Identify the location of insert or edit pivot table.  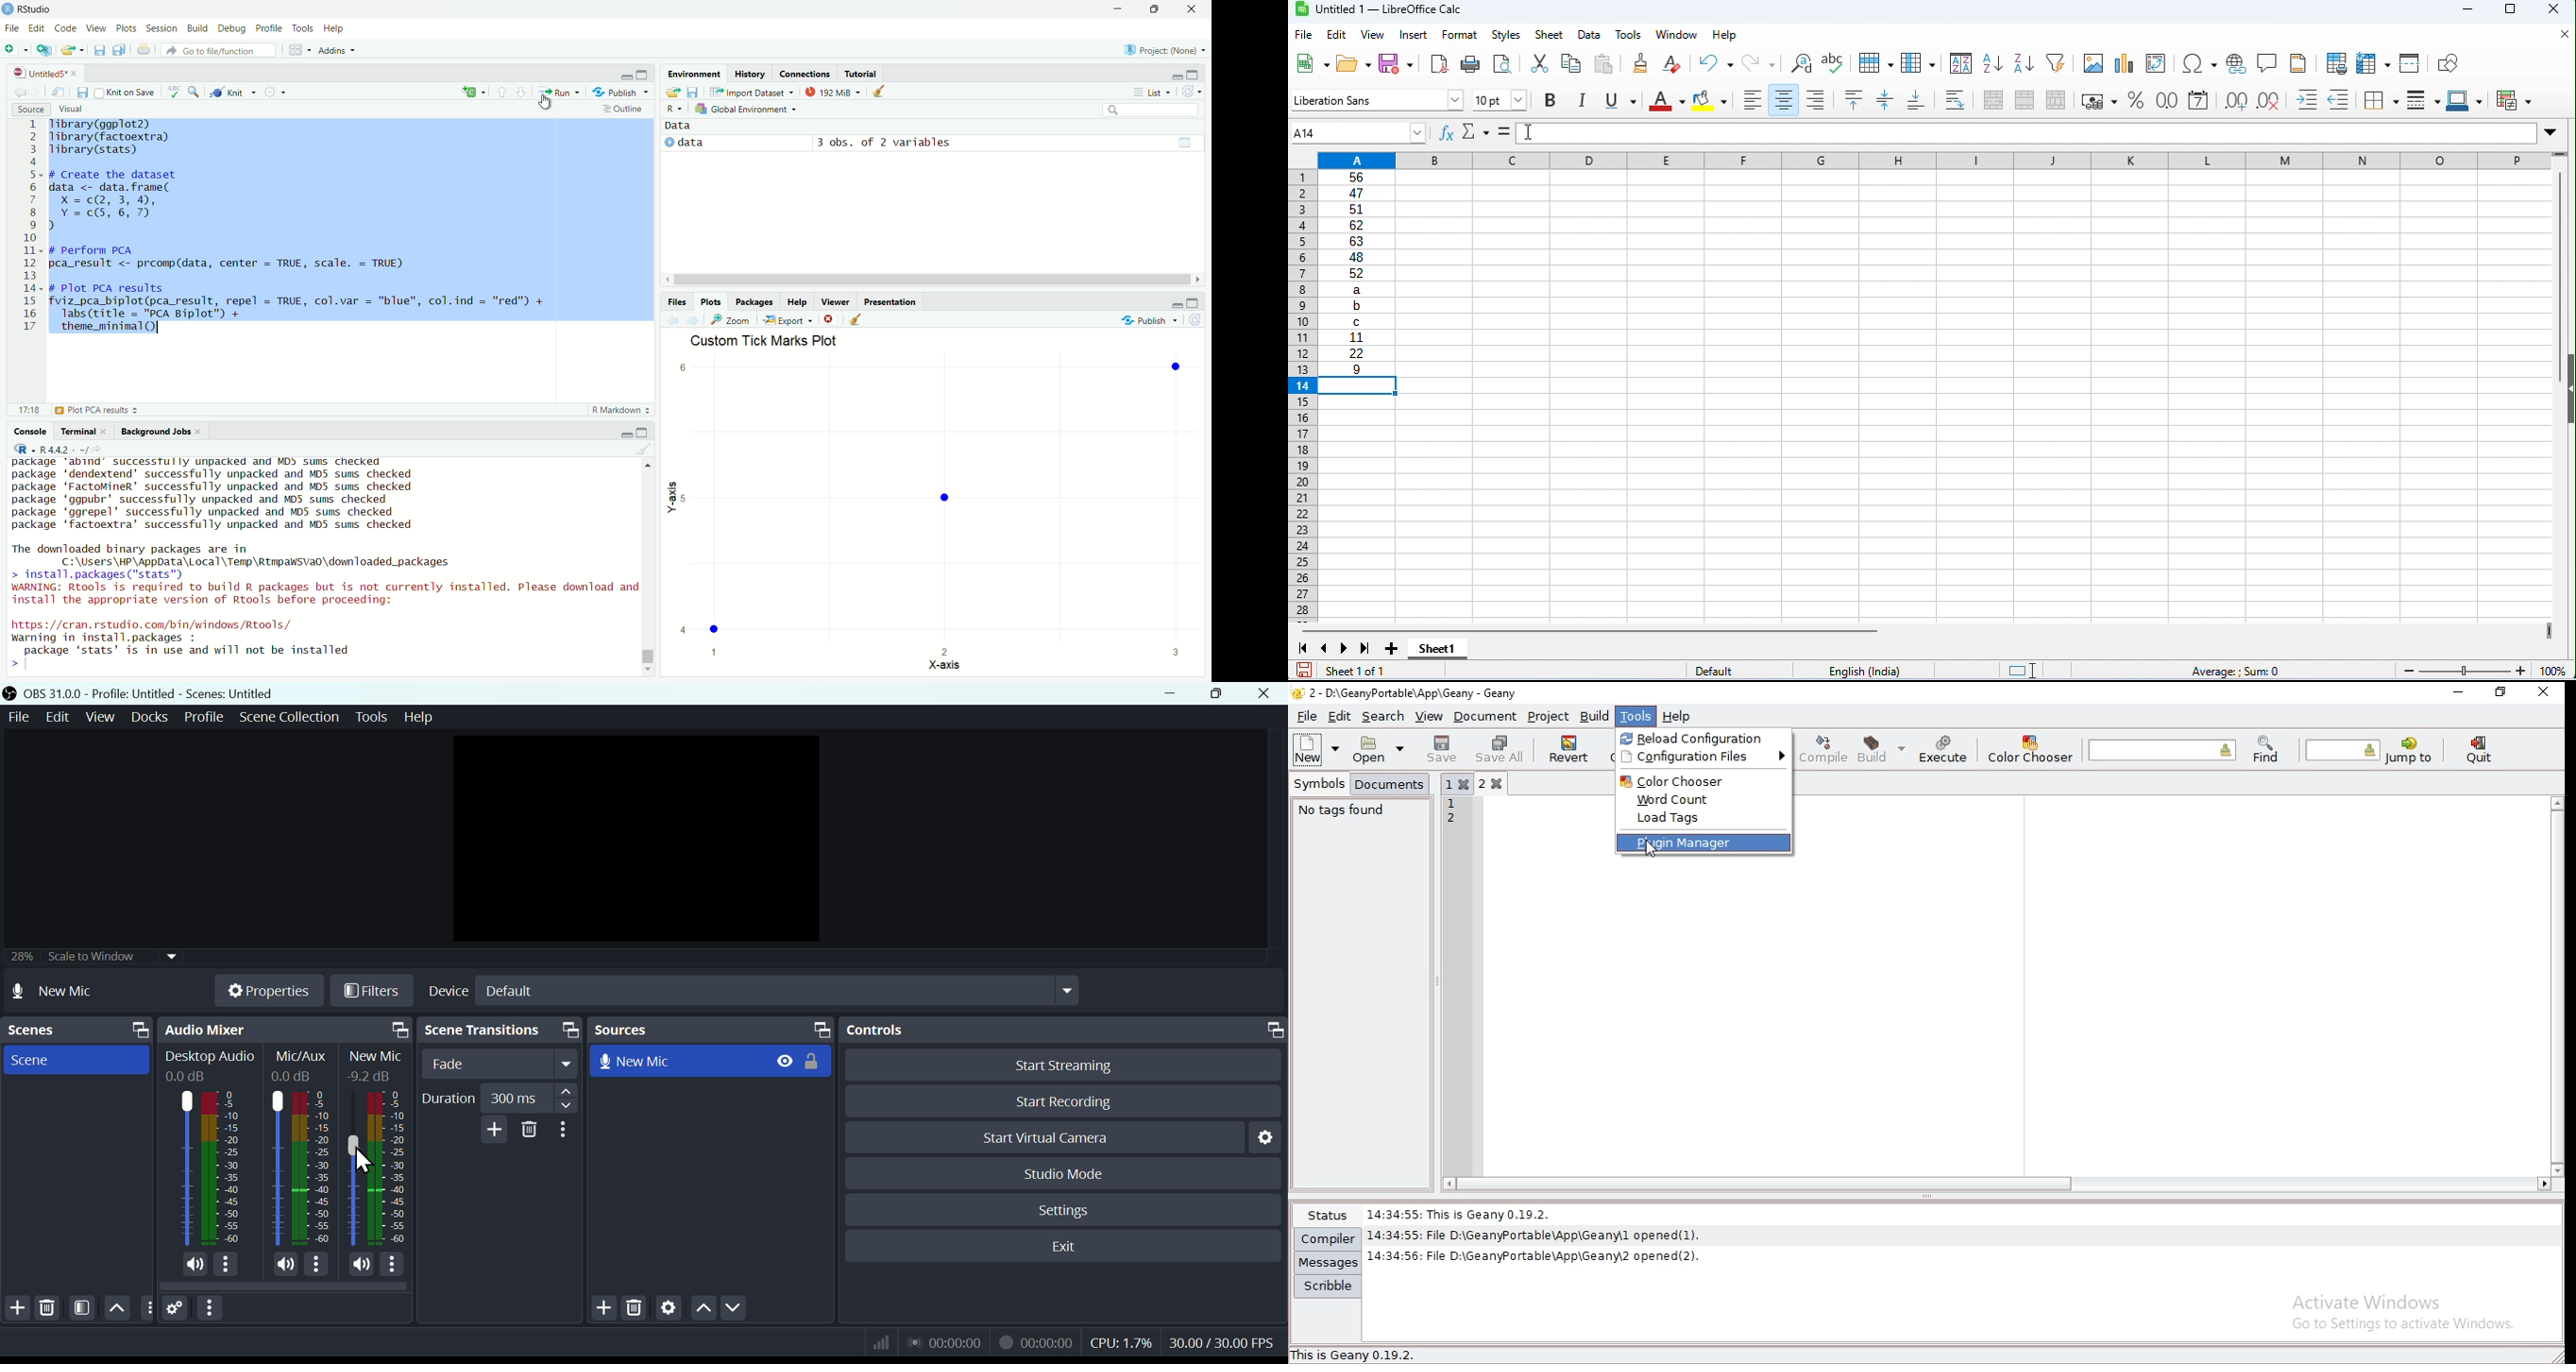
(2157, 63).